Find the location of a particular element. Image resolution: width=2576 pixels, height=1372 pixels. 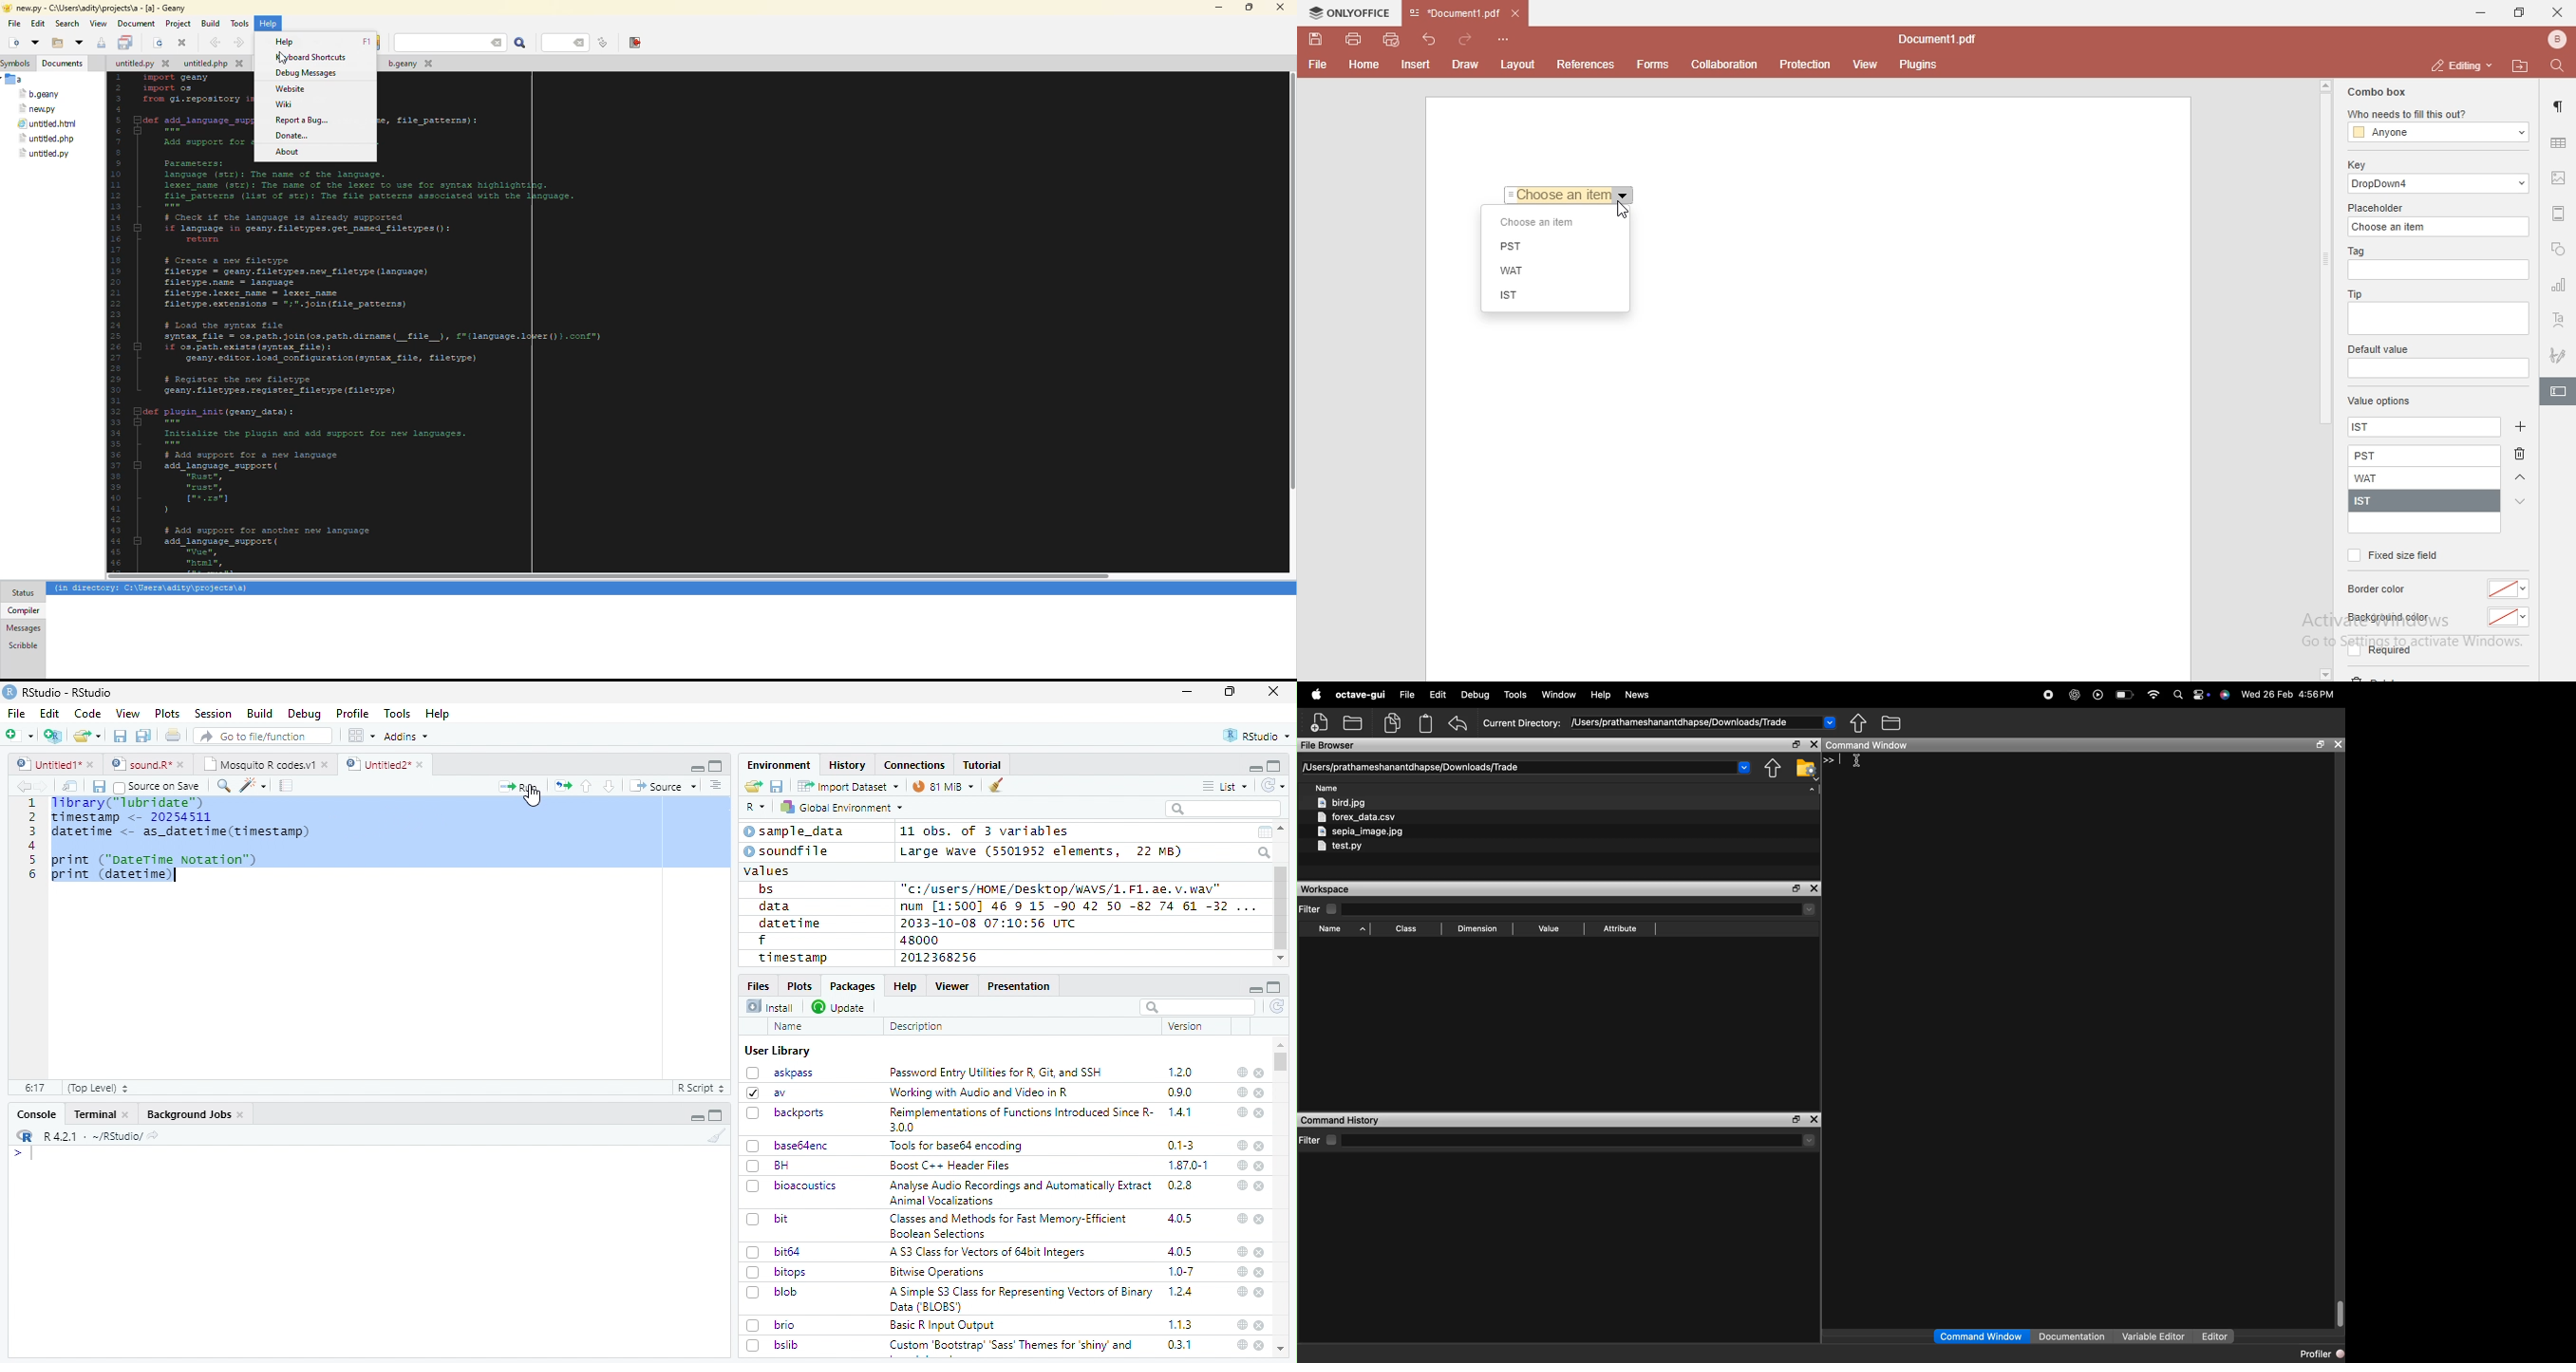

File is located at coordinates (15, 713).